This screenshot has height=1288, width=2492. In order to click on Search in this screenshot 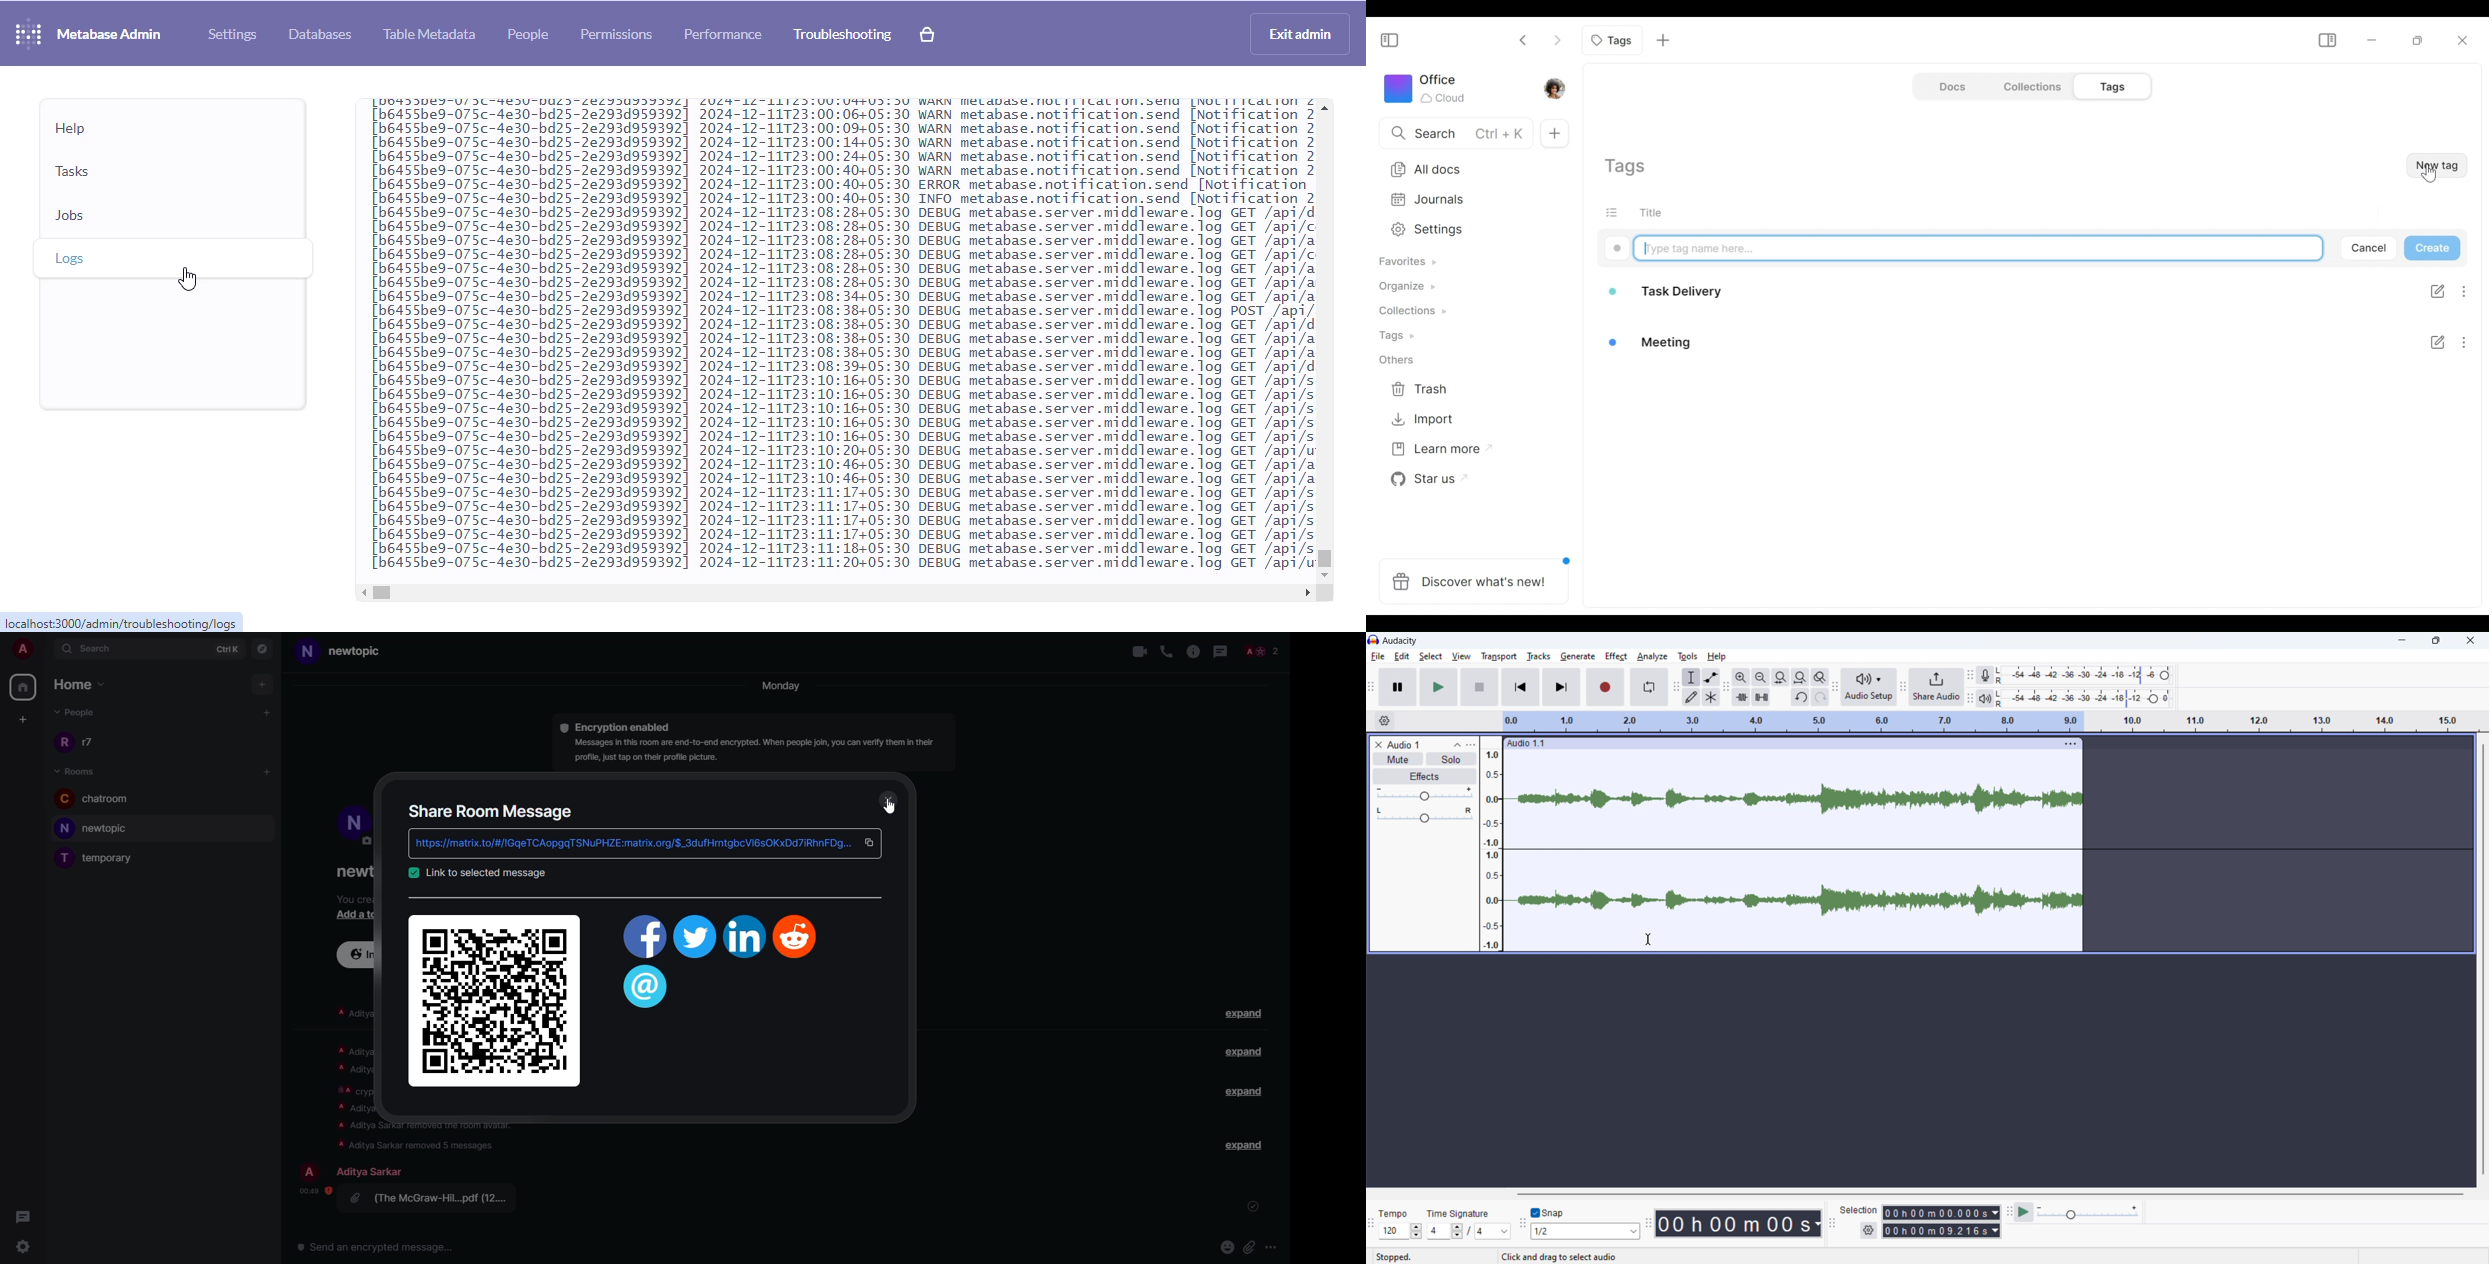, I will do `click(1451, 135)`.